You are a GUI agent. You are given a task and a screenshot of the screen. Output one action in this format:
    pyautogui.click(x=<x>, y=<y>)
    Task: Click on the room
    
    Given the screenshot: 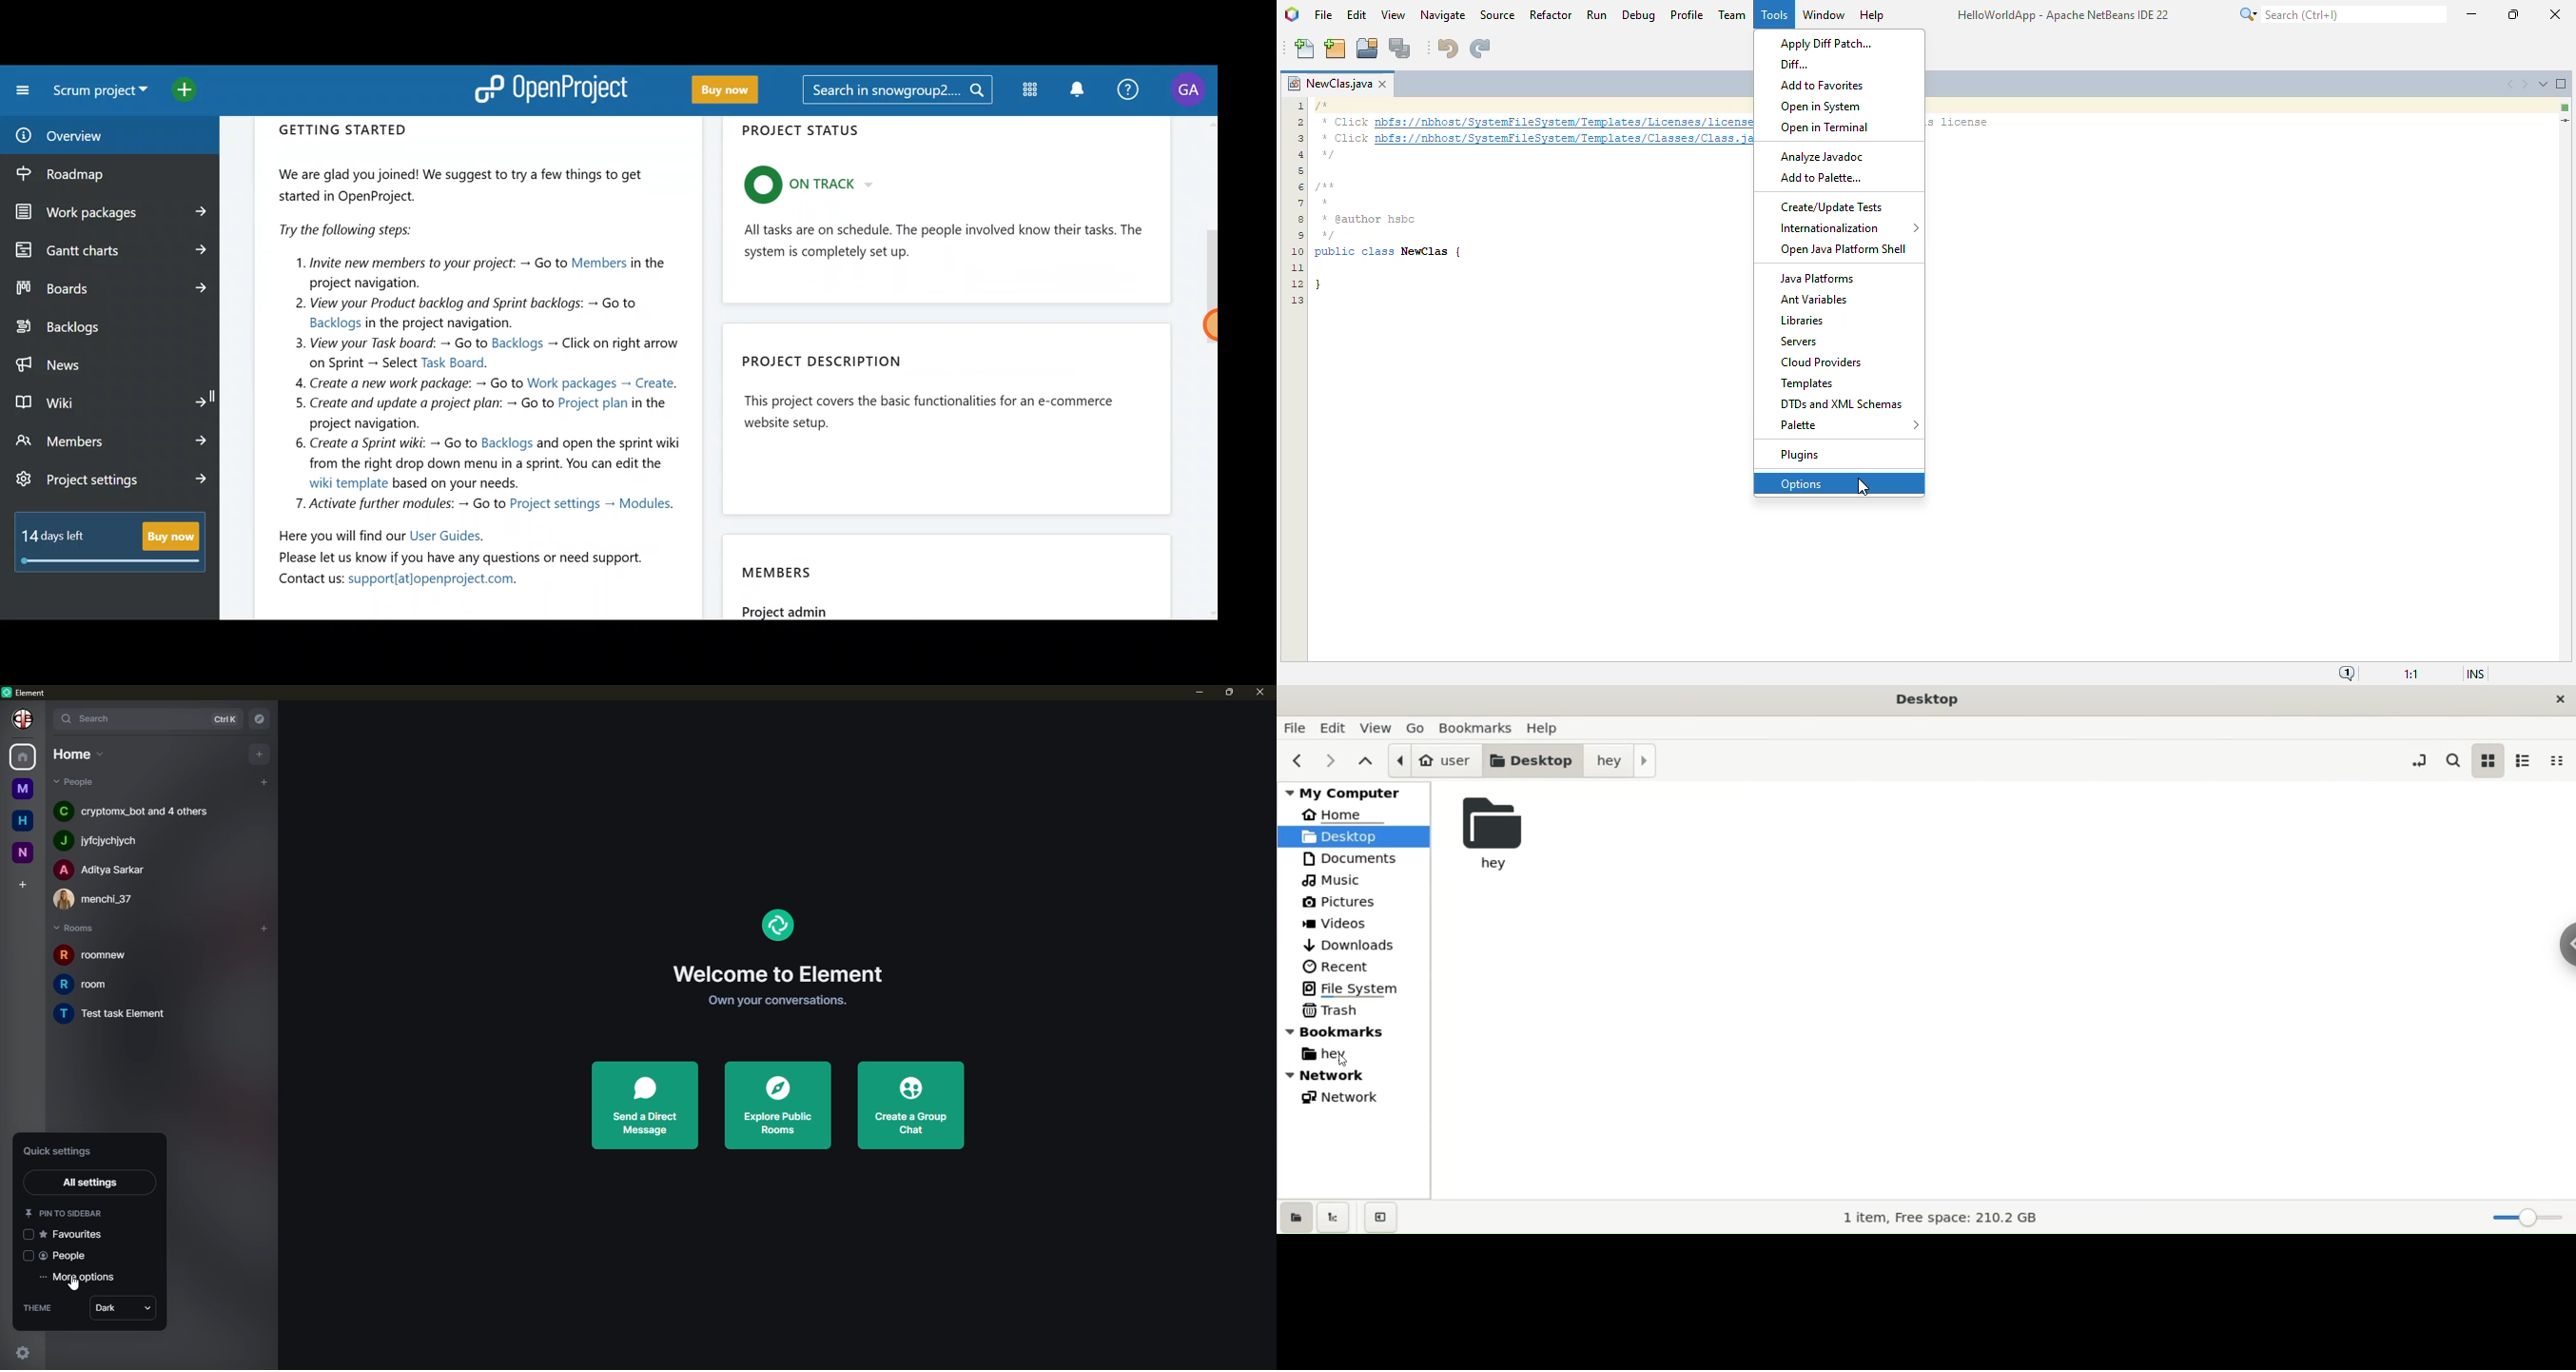 What is the action you would take?
    pyautogui.click(x=102, y=956)
    